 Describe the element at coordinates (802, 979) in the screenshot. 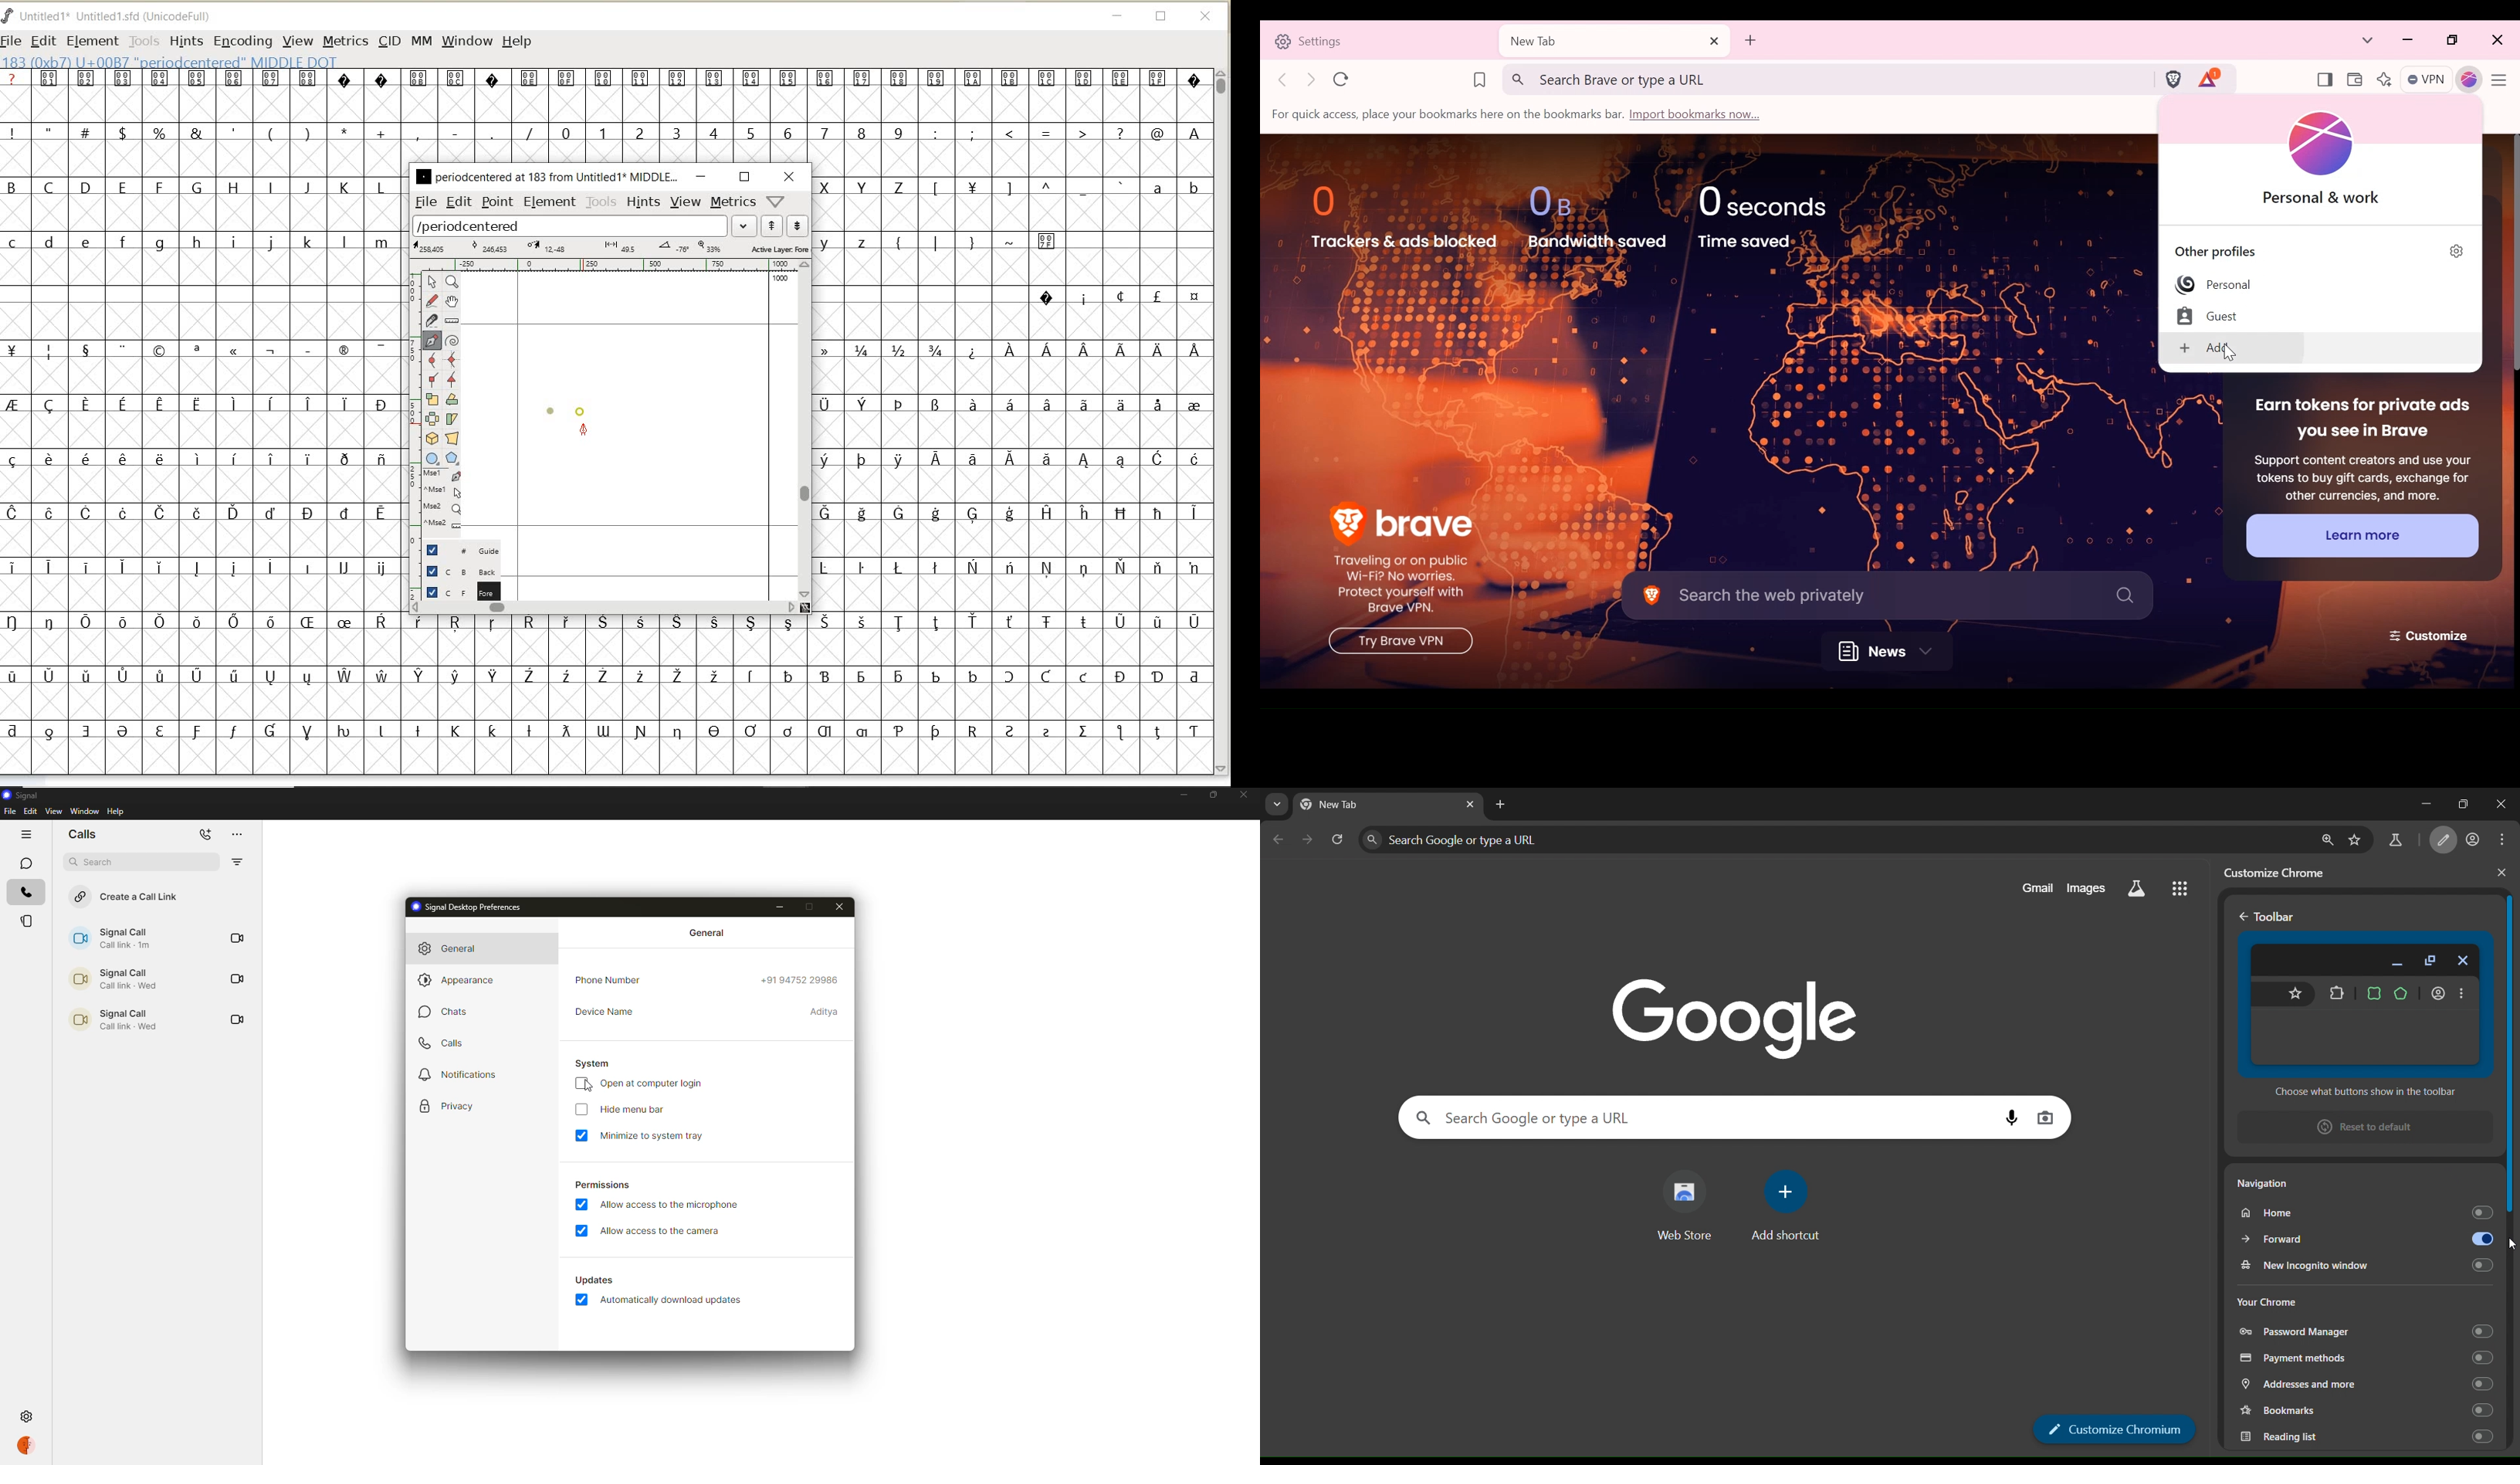

I see `phone number` at that location.